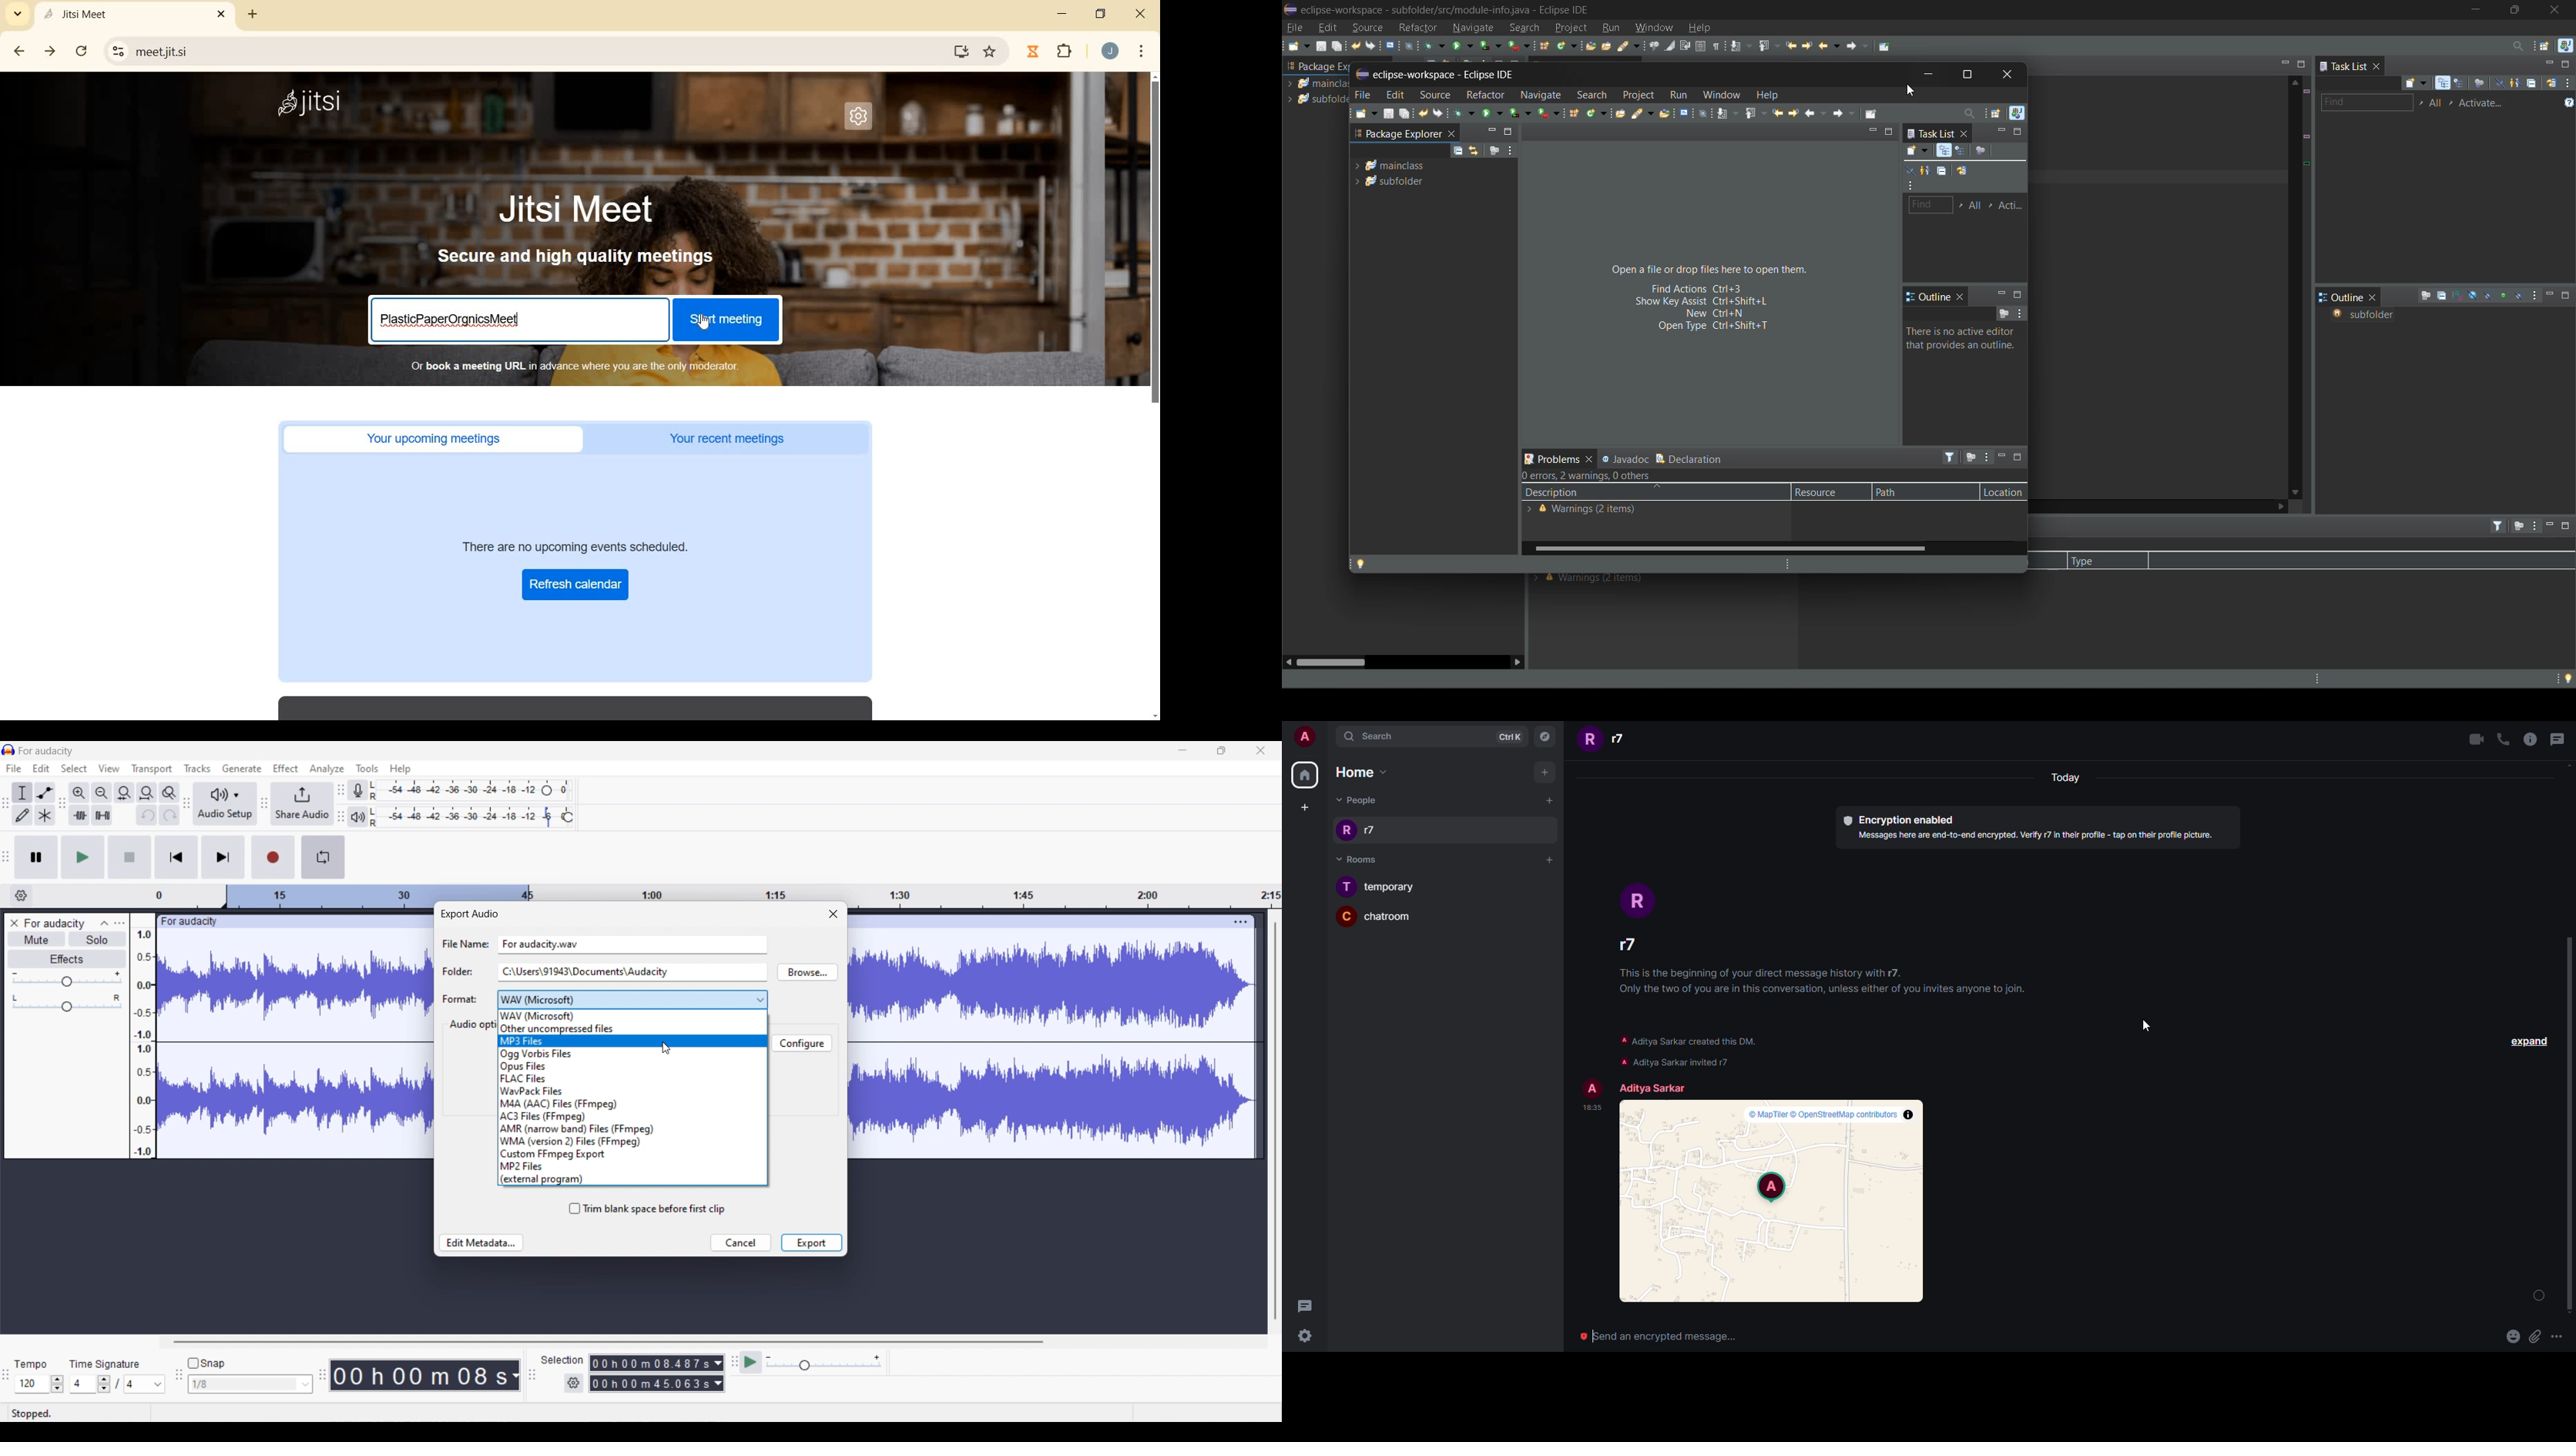 This screenshot has height=1456, width=2576. What do you see at coordinates (1141, 16) in the screenshot?
I see `close` at bounding box center [1141, 16].